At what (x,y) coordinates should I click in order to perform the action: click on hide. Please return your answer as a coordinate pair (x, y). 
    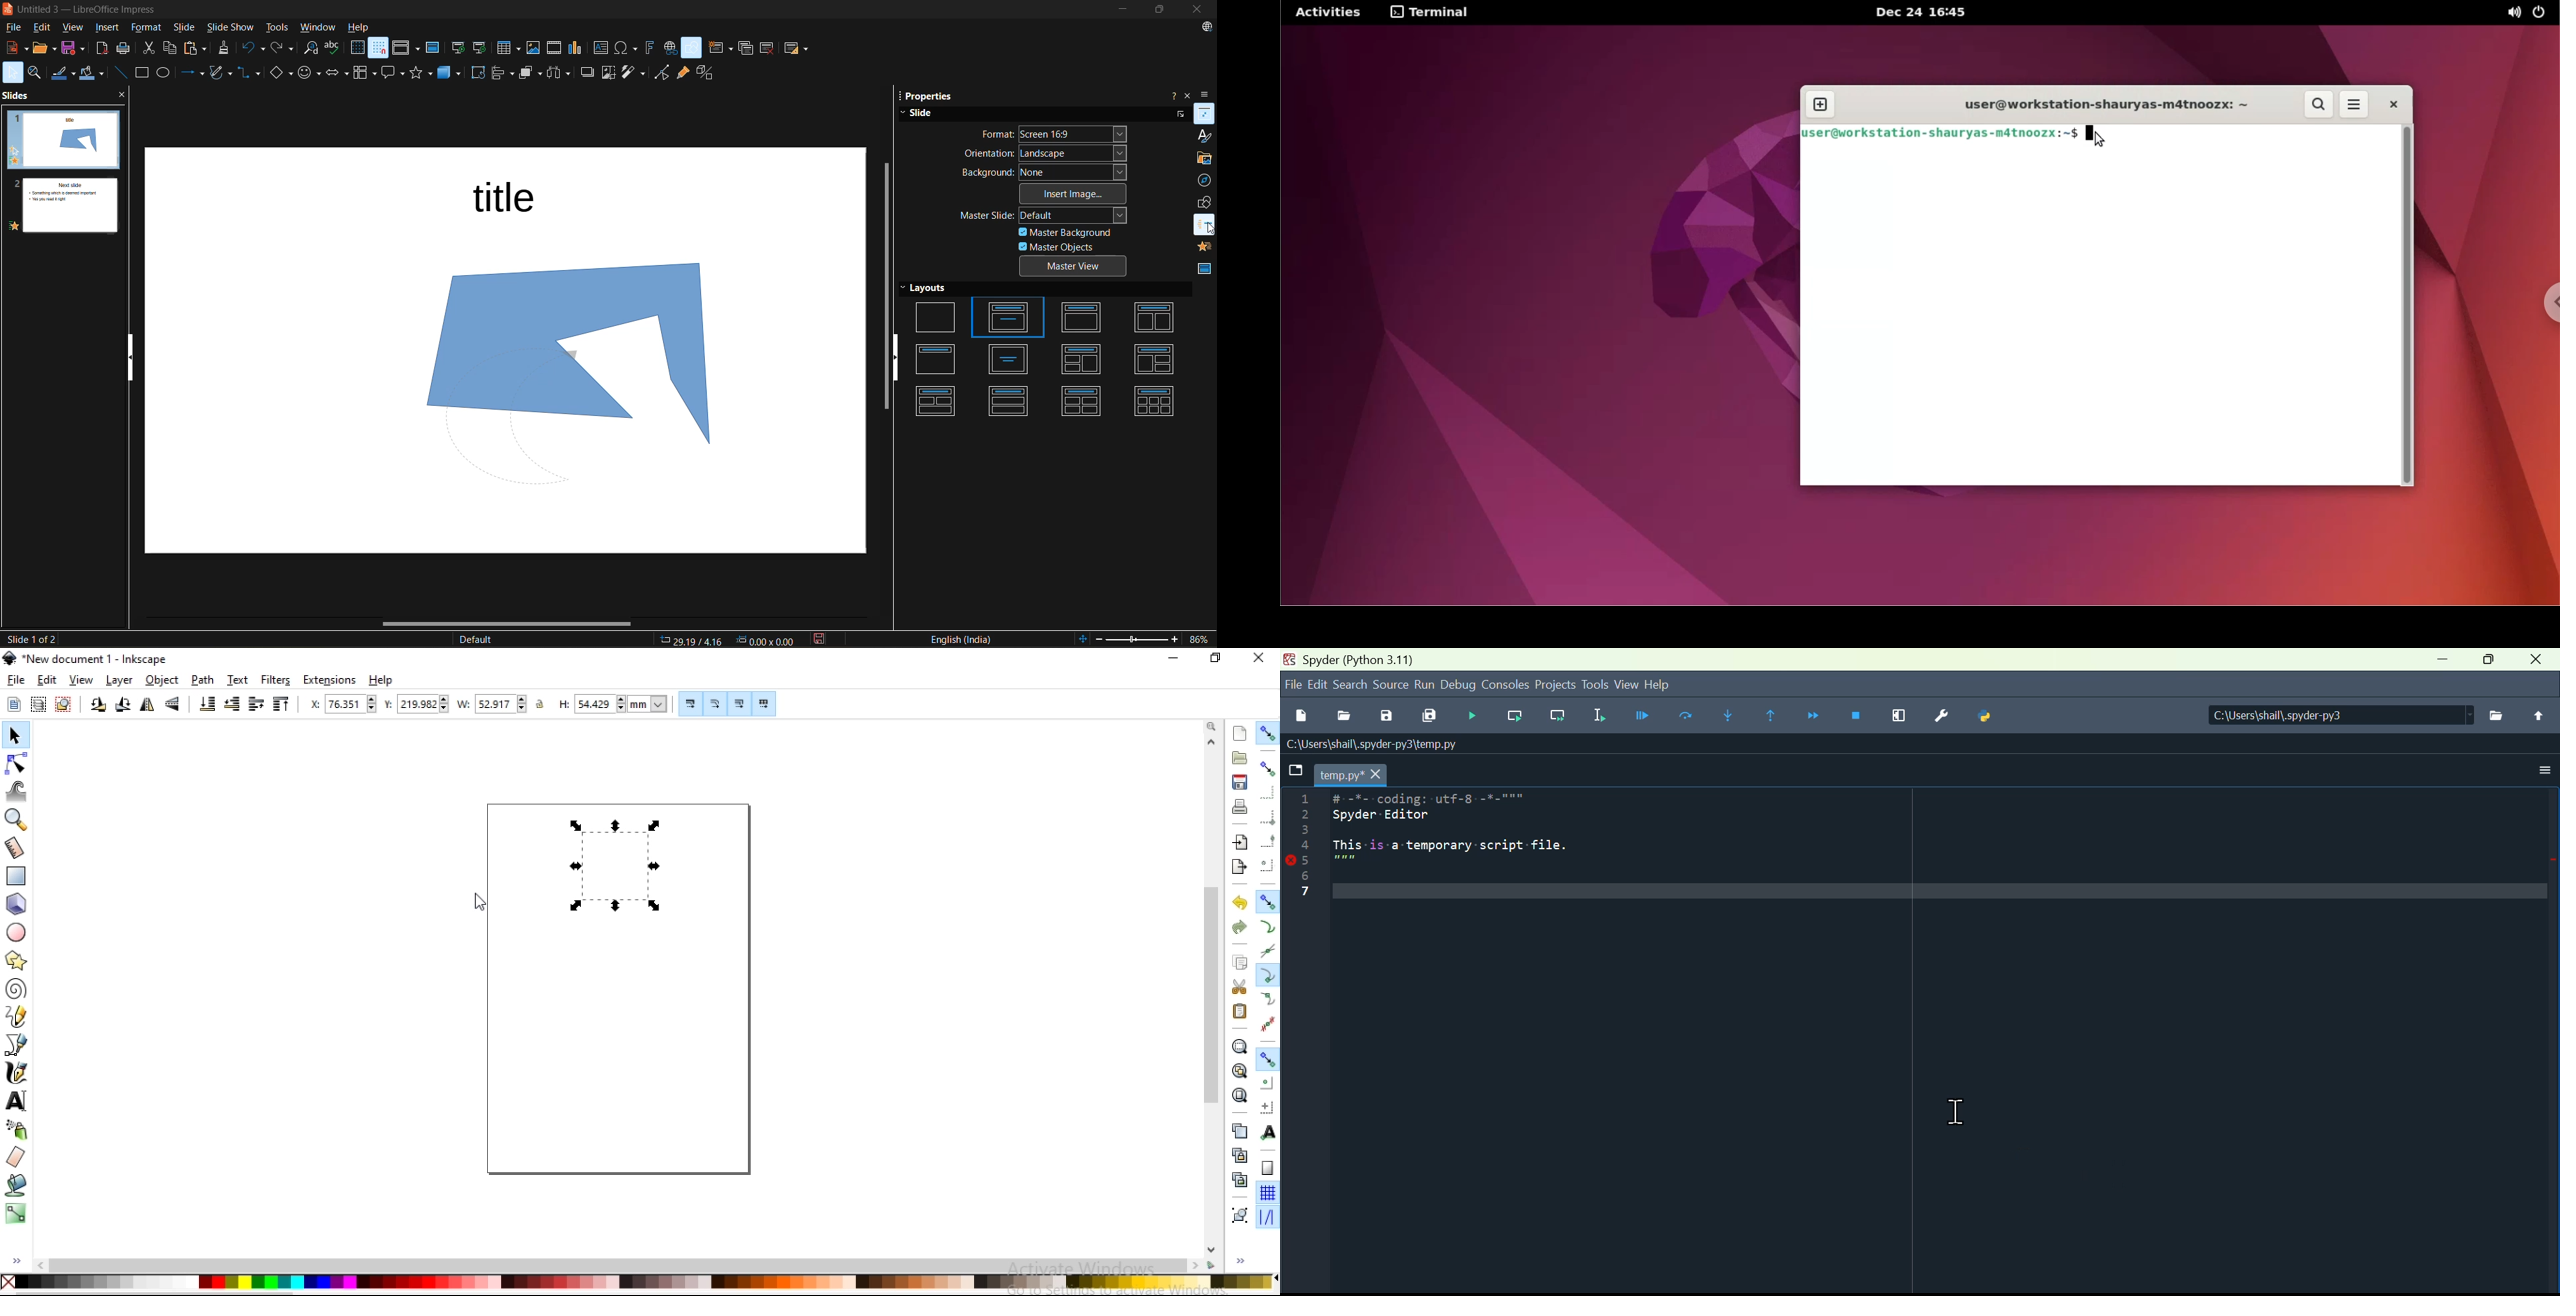
    Looking at the image, I should click on (134, 359).